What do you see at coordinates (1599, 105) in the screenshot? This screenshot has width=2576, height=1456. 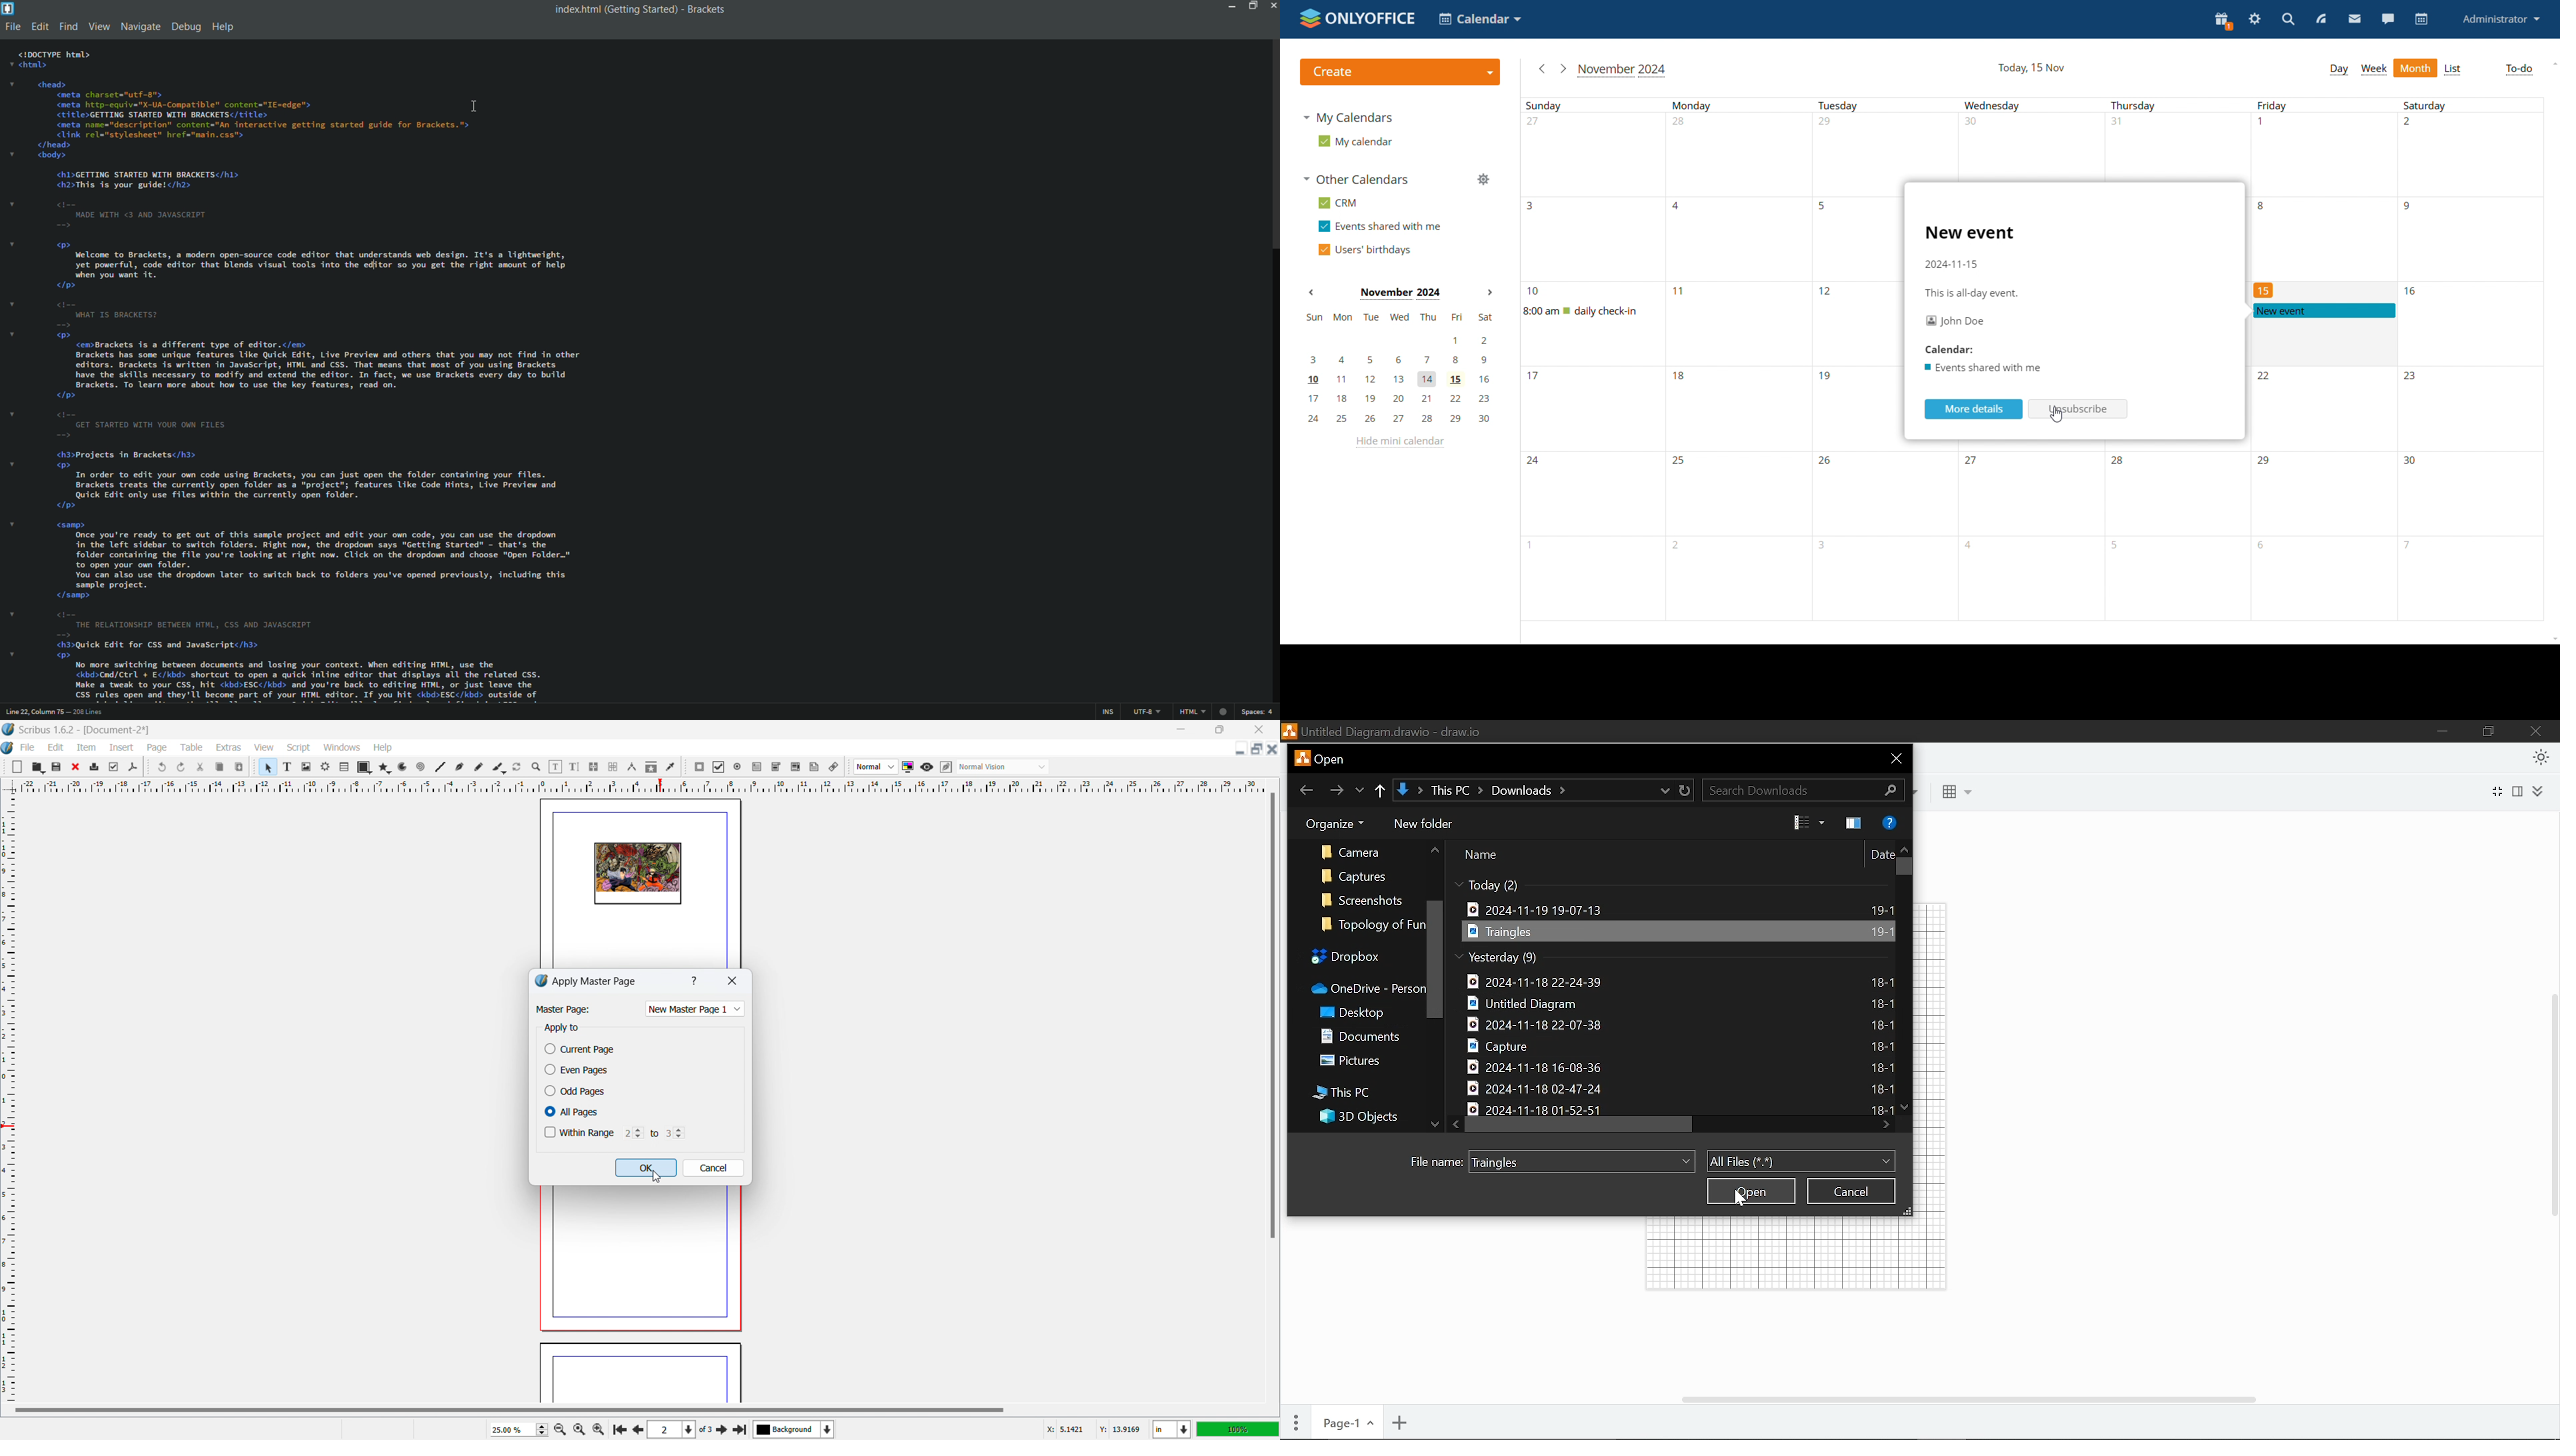 I see `individual day` at bounding box center [1599, 105].